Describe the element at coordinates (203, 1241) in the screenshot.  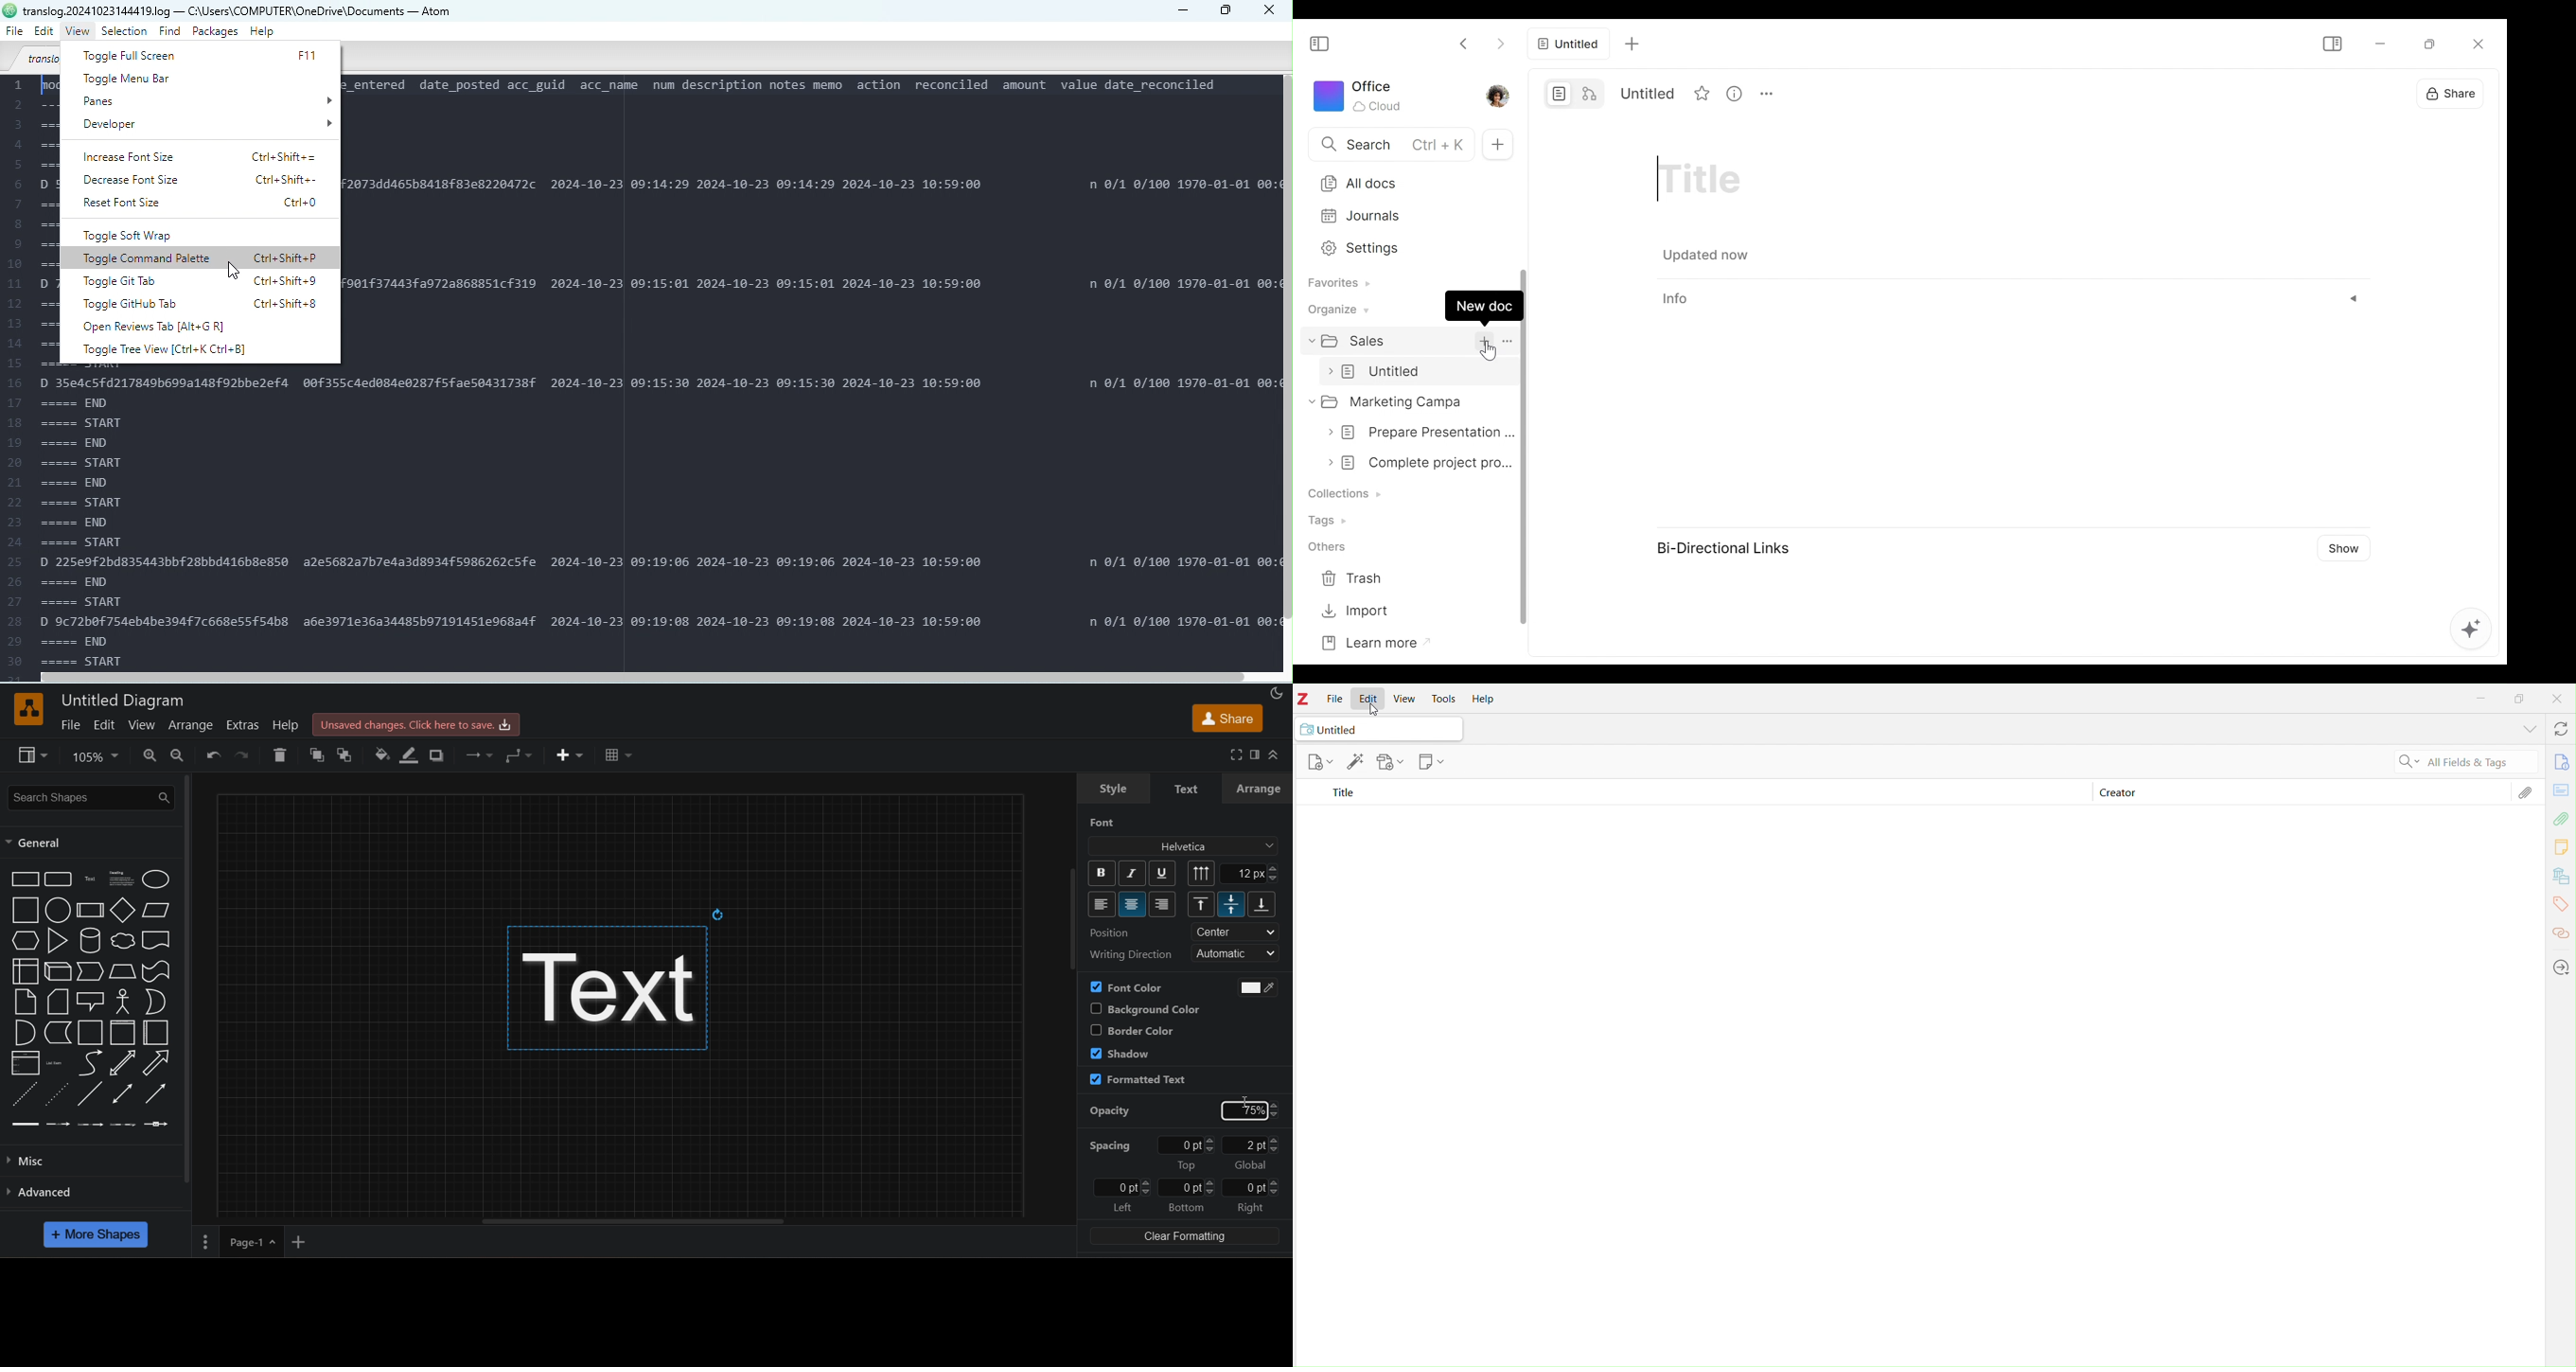
I see `pages` at that location.